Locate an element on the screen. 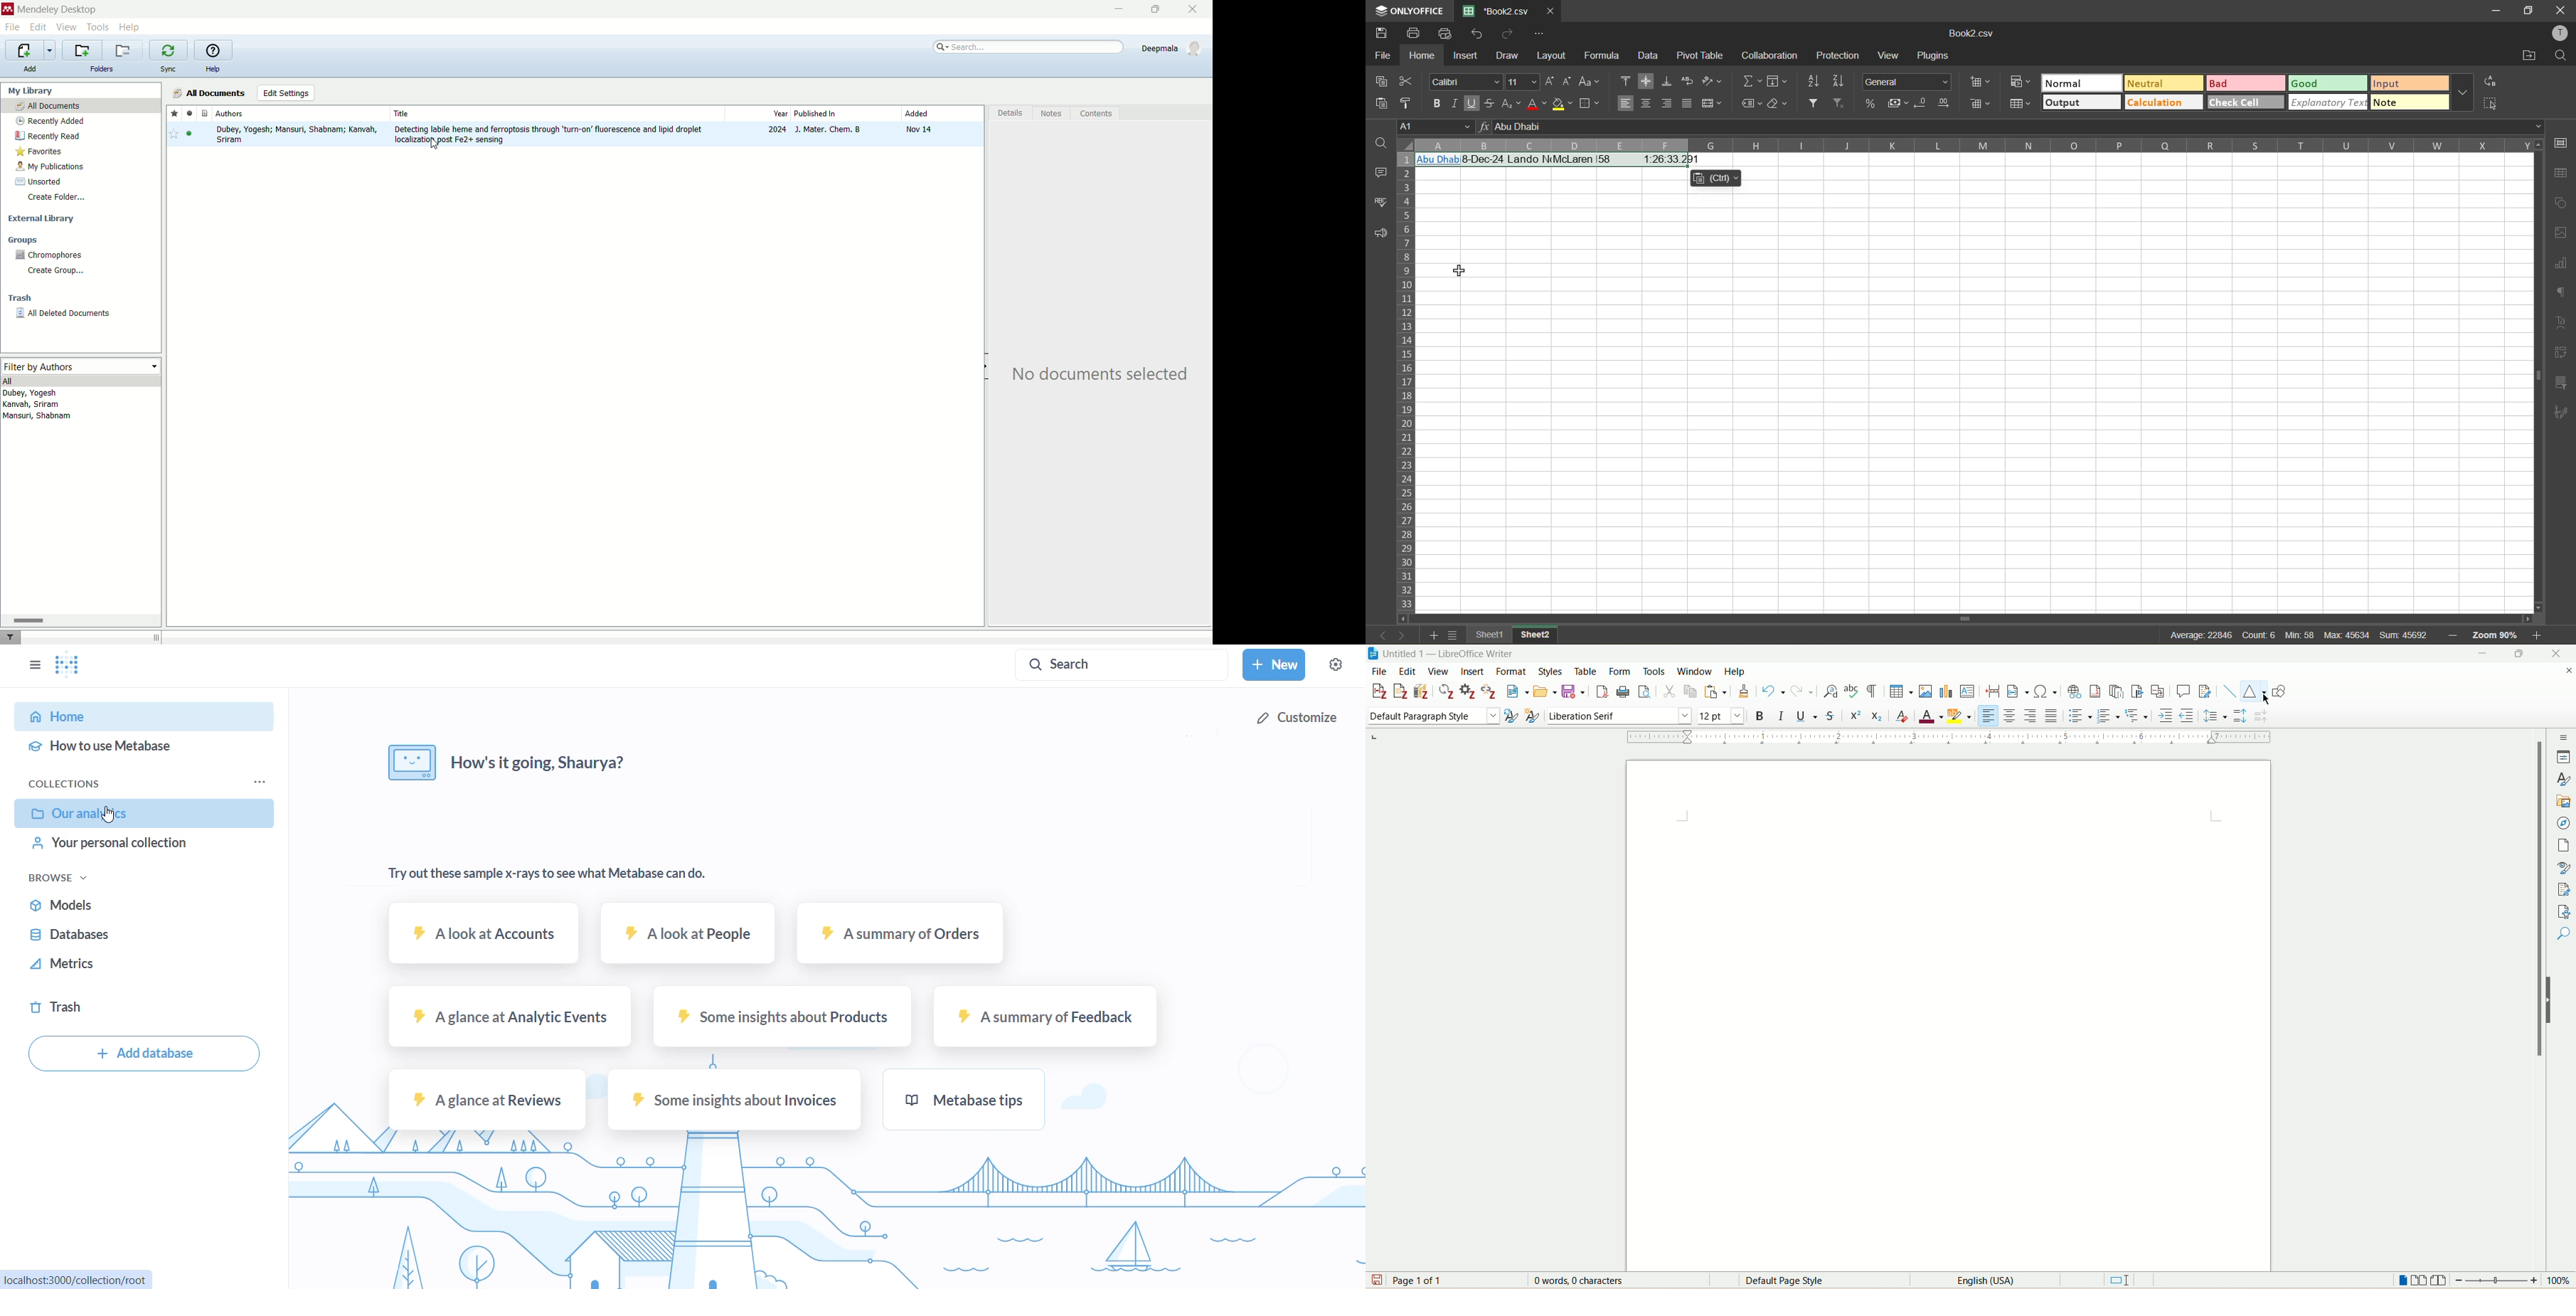 This screenshot has height=1316, width=2576. 0 words 0 characters is located at coordinates (1587, 1280).